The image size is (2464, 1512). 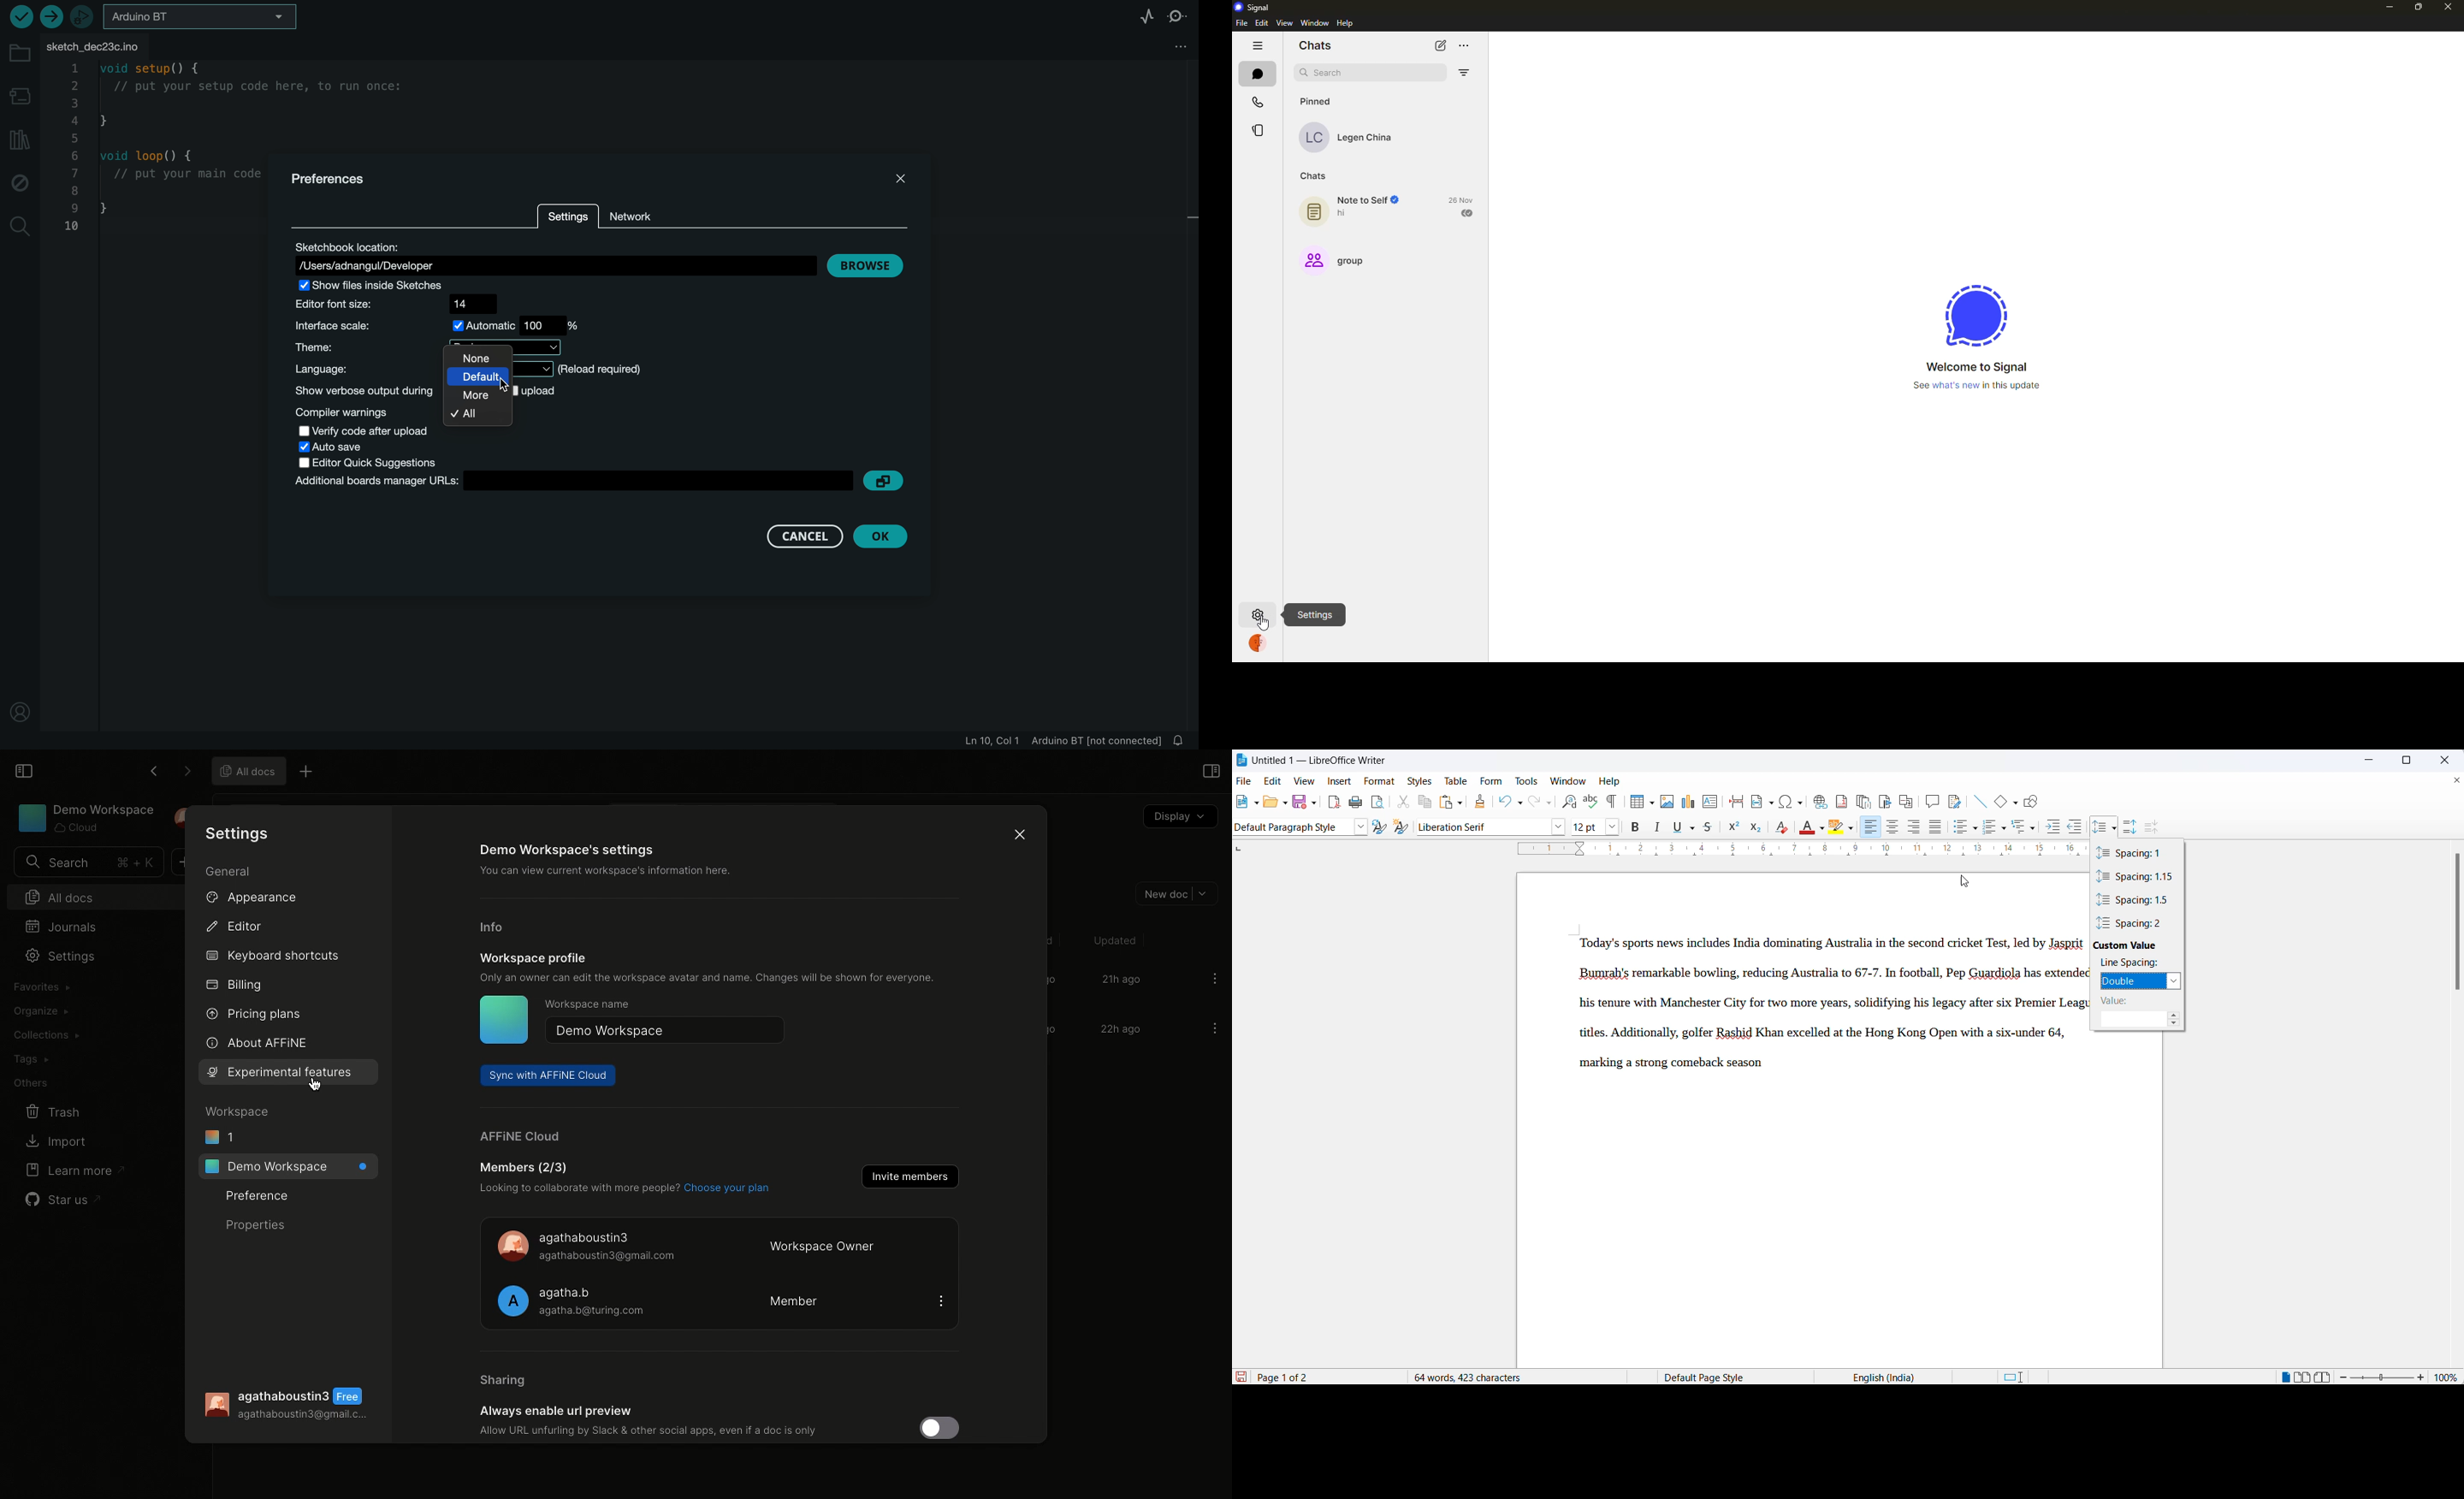 What do you see at coordinates (1315, 614) in the screenshot?
I see `settings` at bounding box center [1315, 614].